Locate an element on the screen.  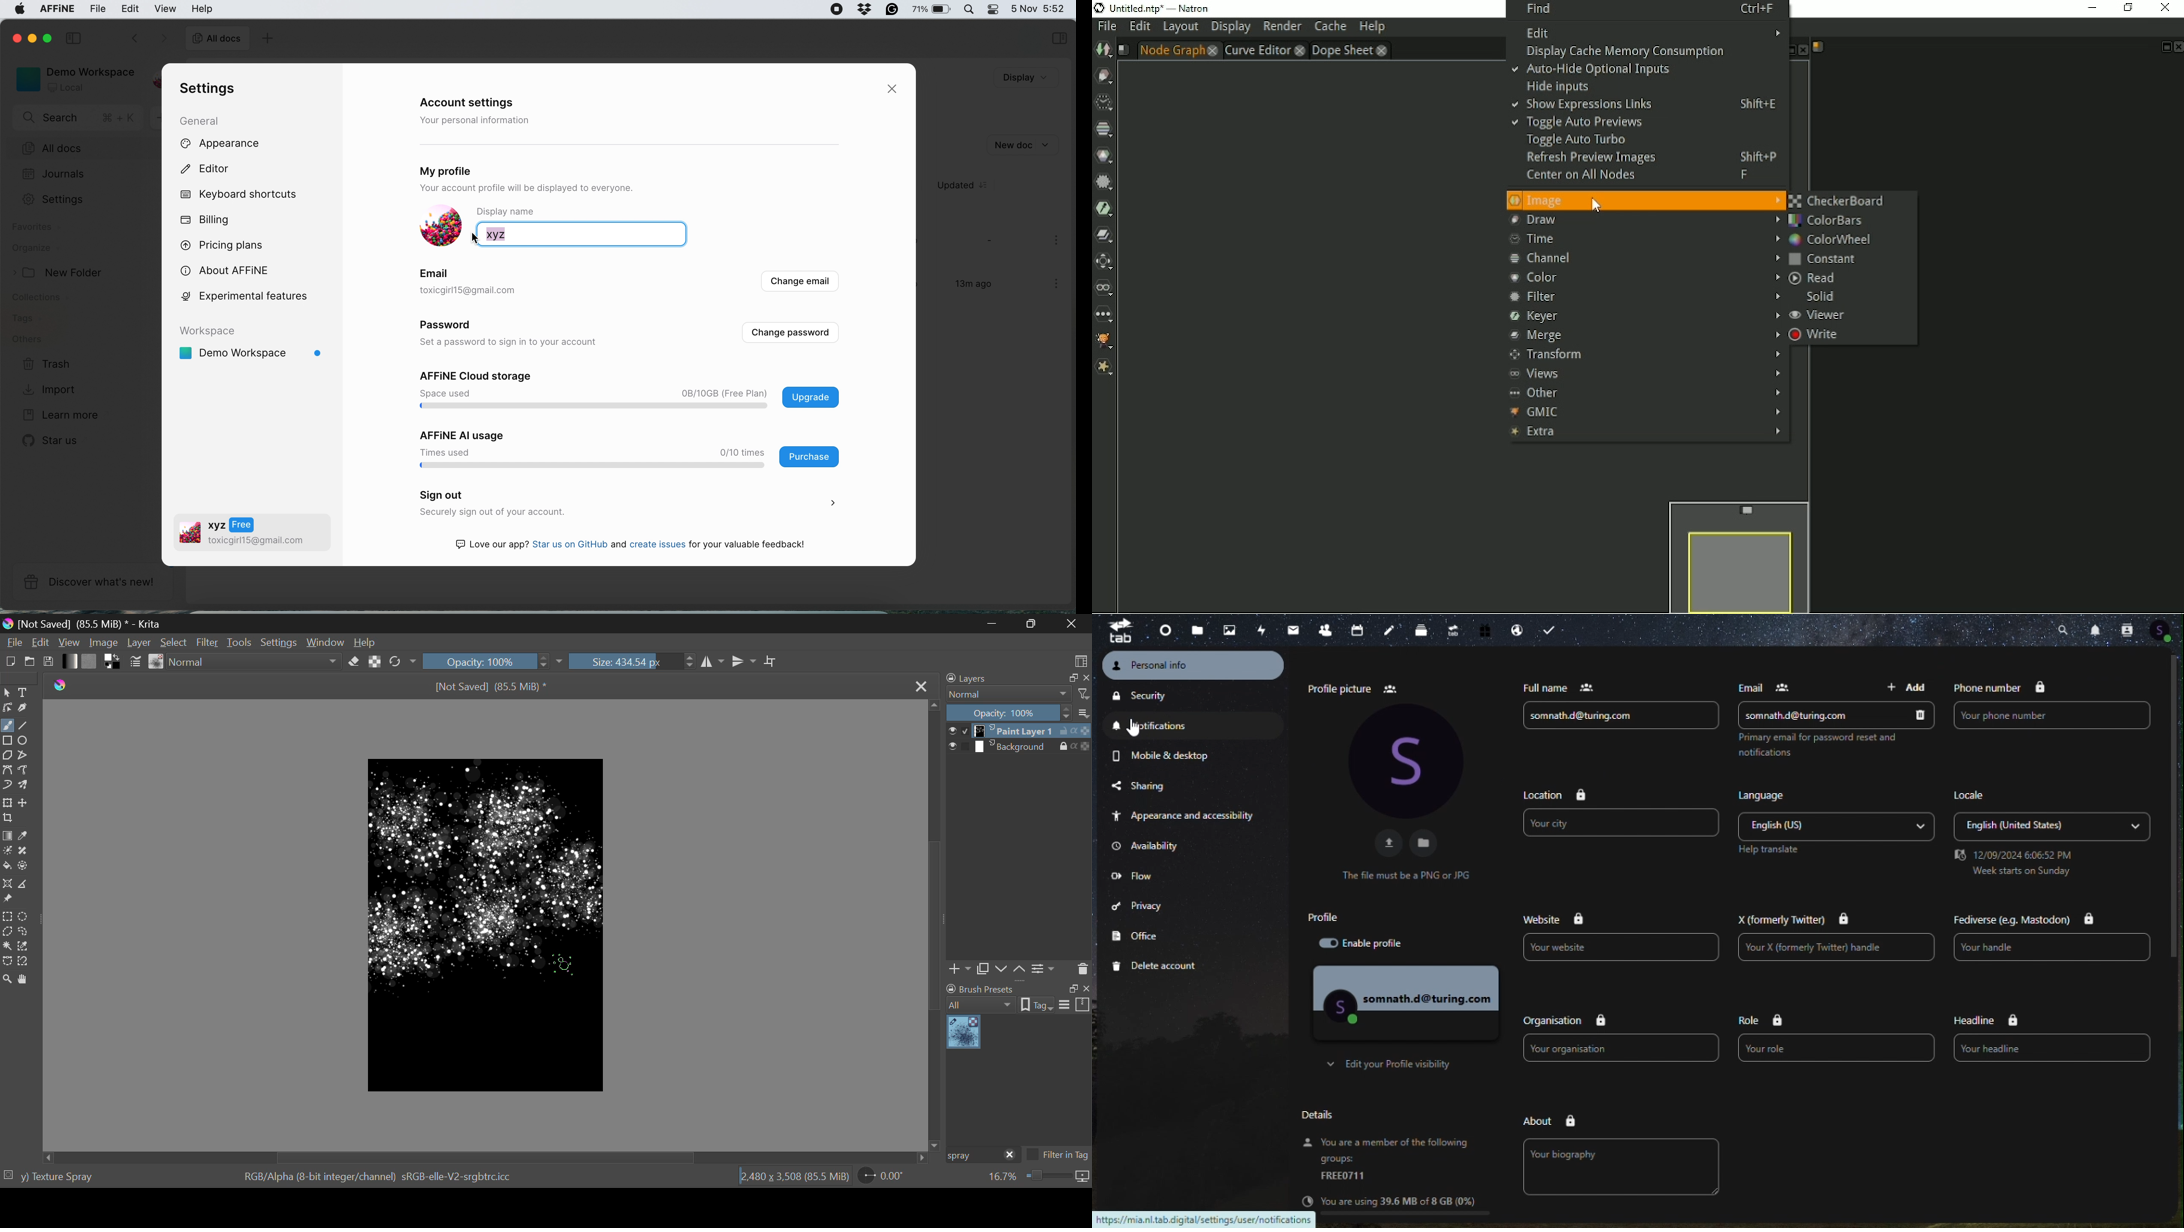
Click Cursor Position is located at coordinates (564, 968).